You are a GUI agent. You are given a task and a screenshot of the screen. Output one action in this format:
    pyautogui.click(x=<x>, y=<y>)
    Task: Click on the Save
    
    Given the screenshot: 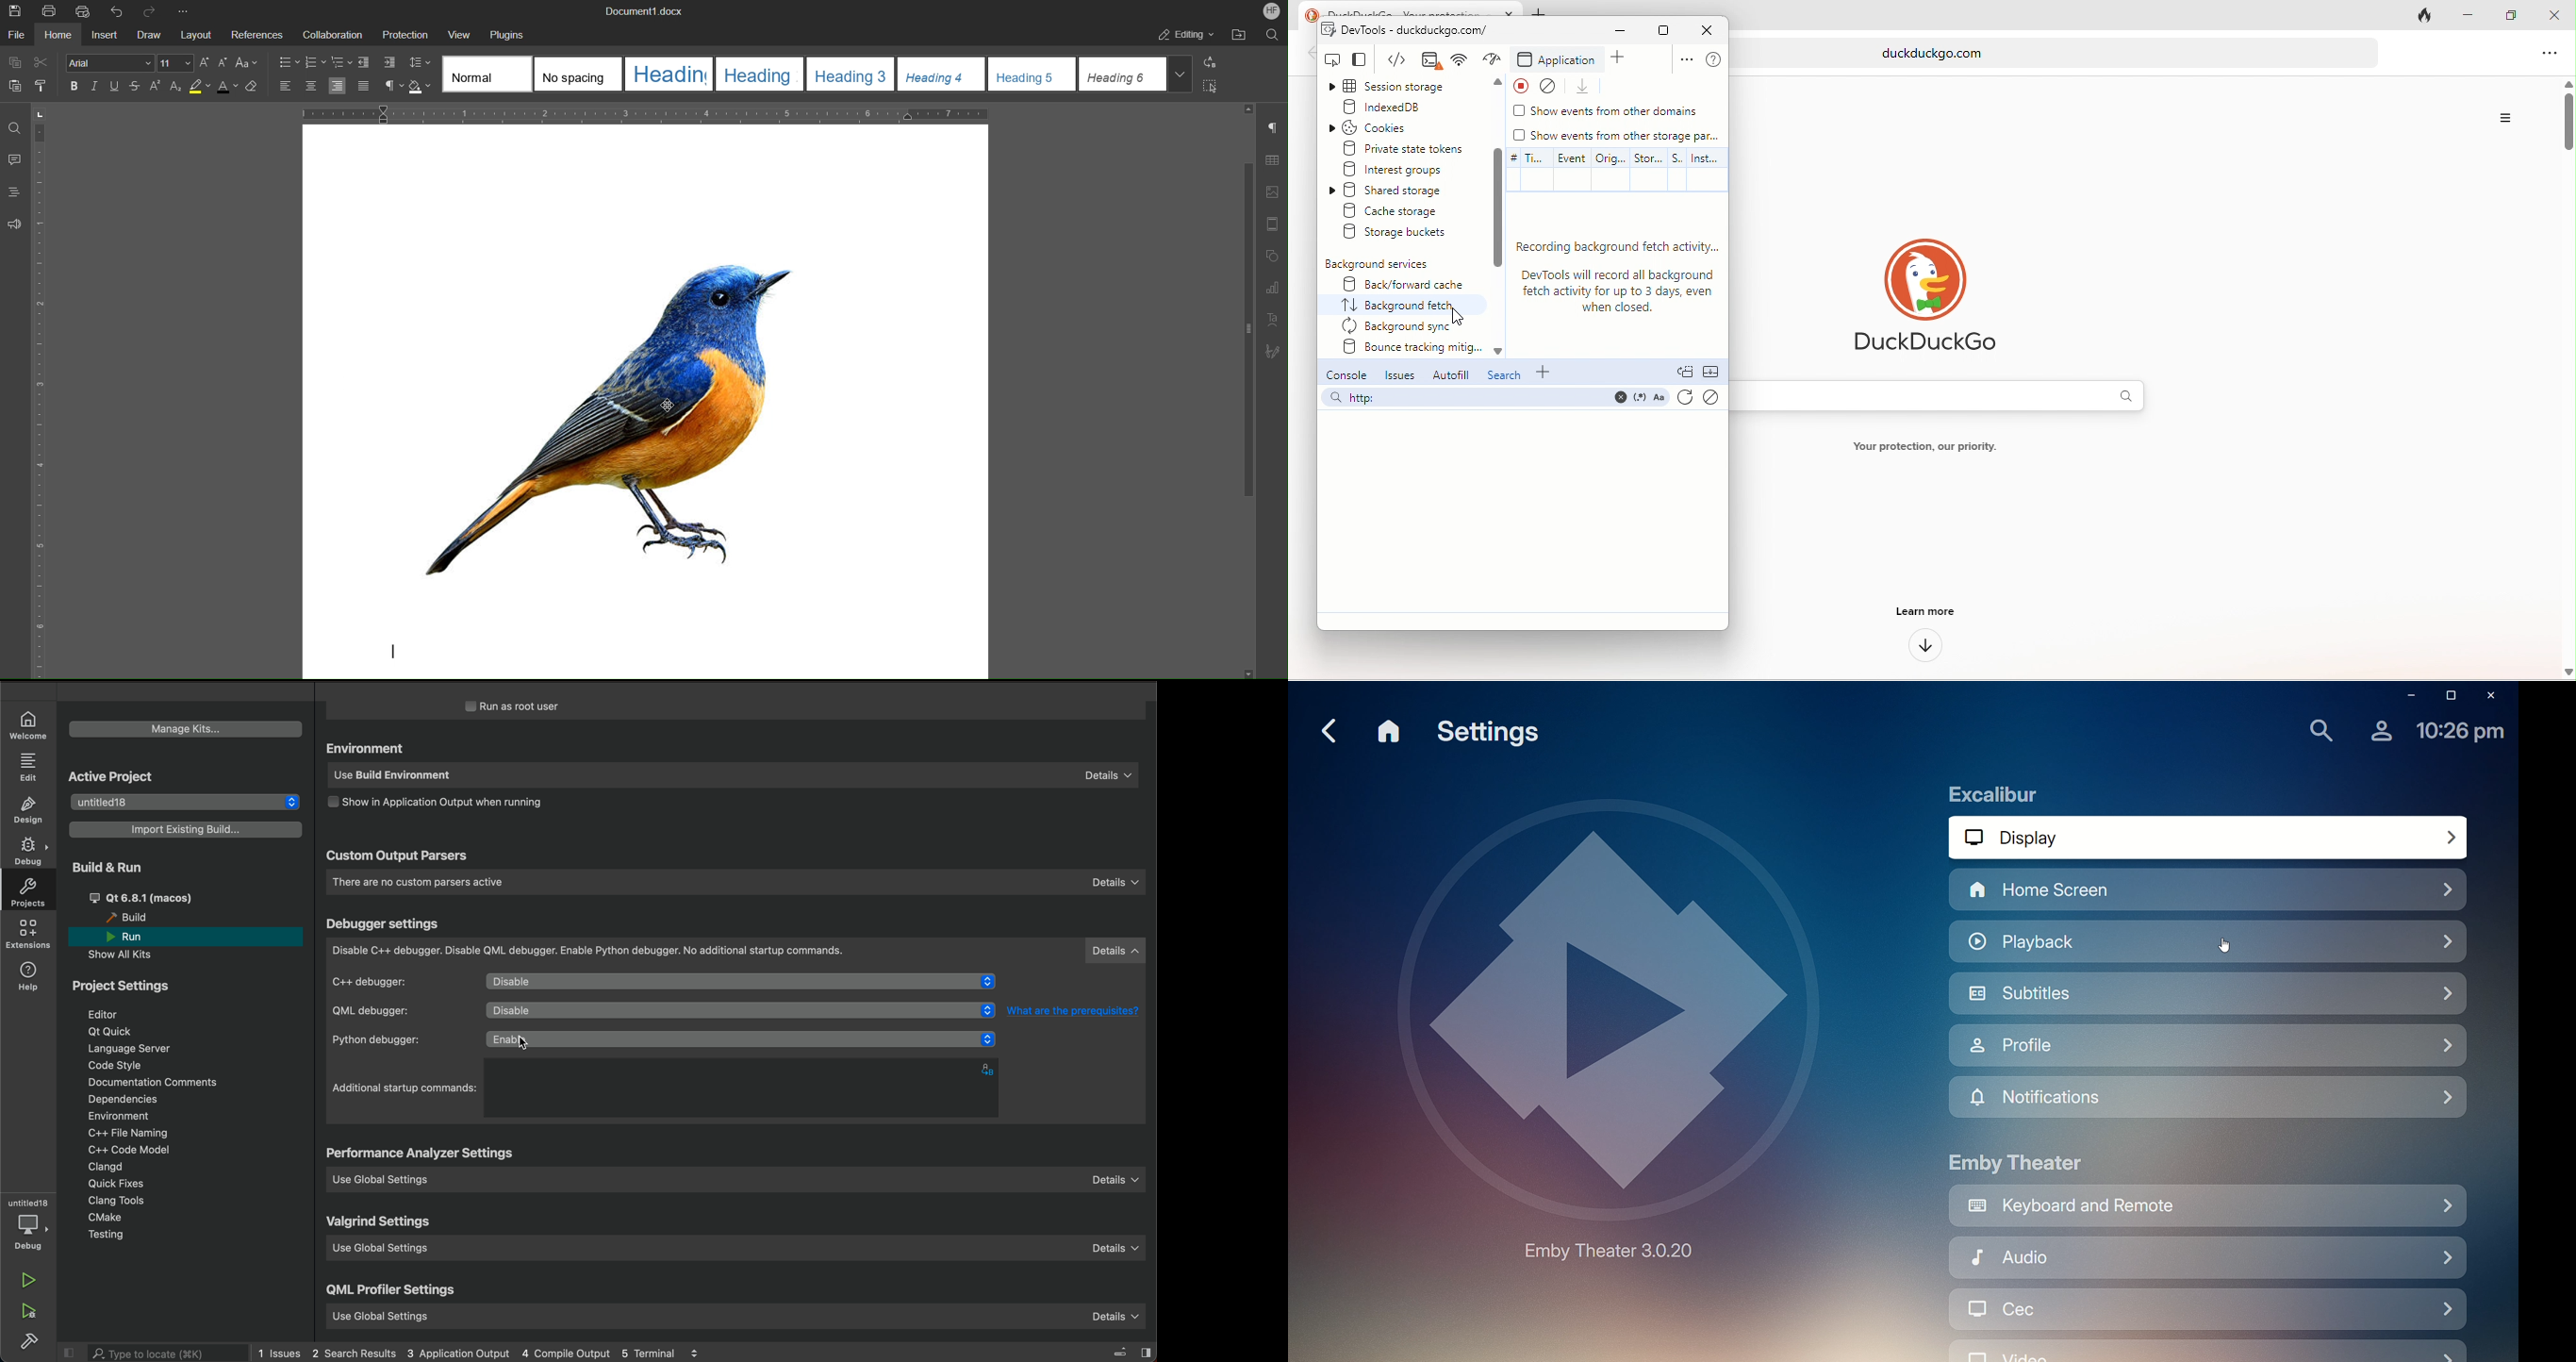 What is the action you would take?
    pyautogui.click(x=16, y=11)
    